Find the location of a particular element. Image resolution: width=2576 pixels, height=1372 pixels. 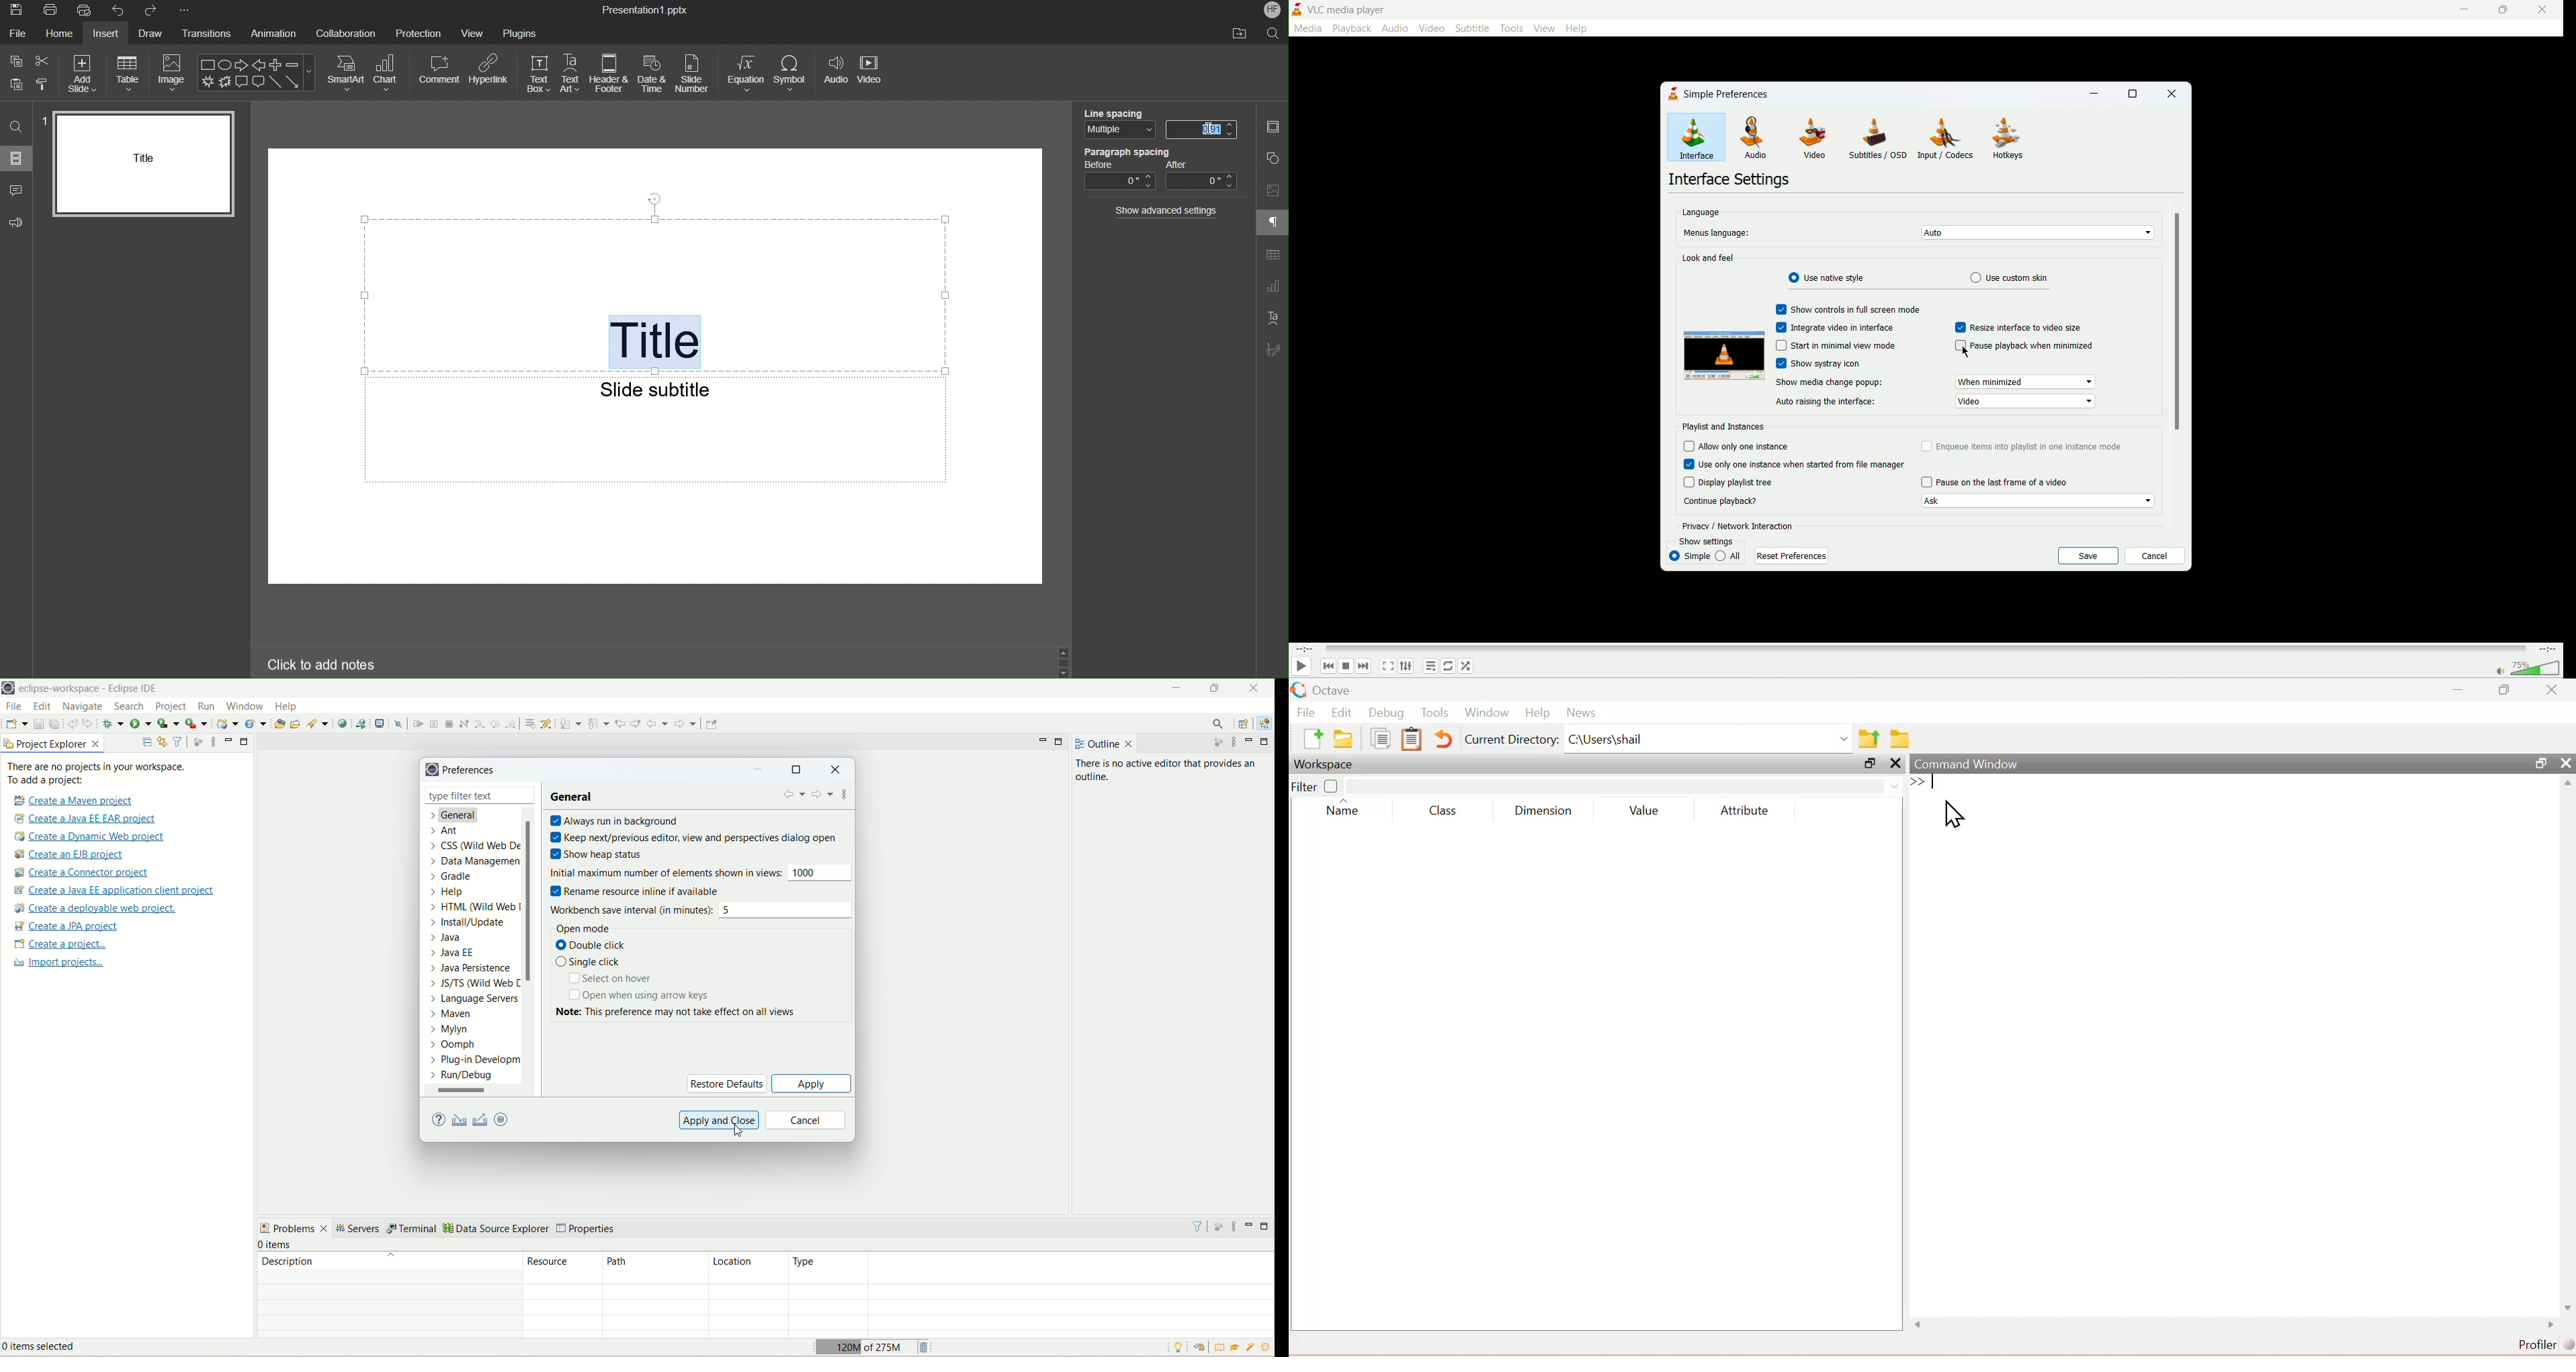

create a Maven project is located at coordinates (70, 800).